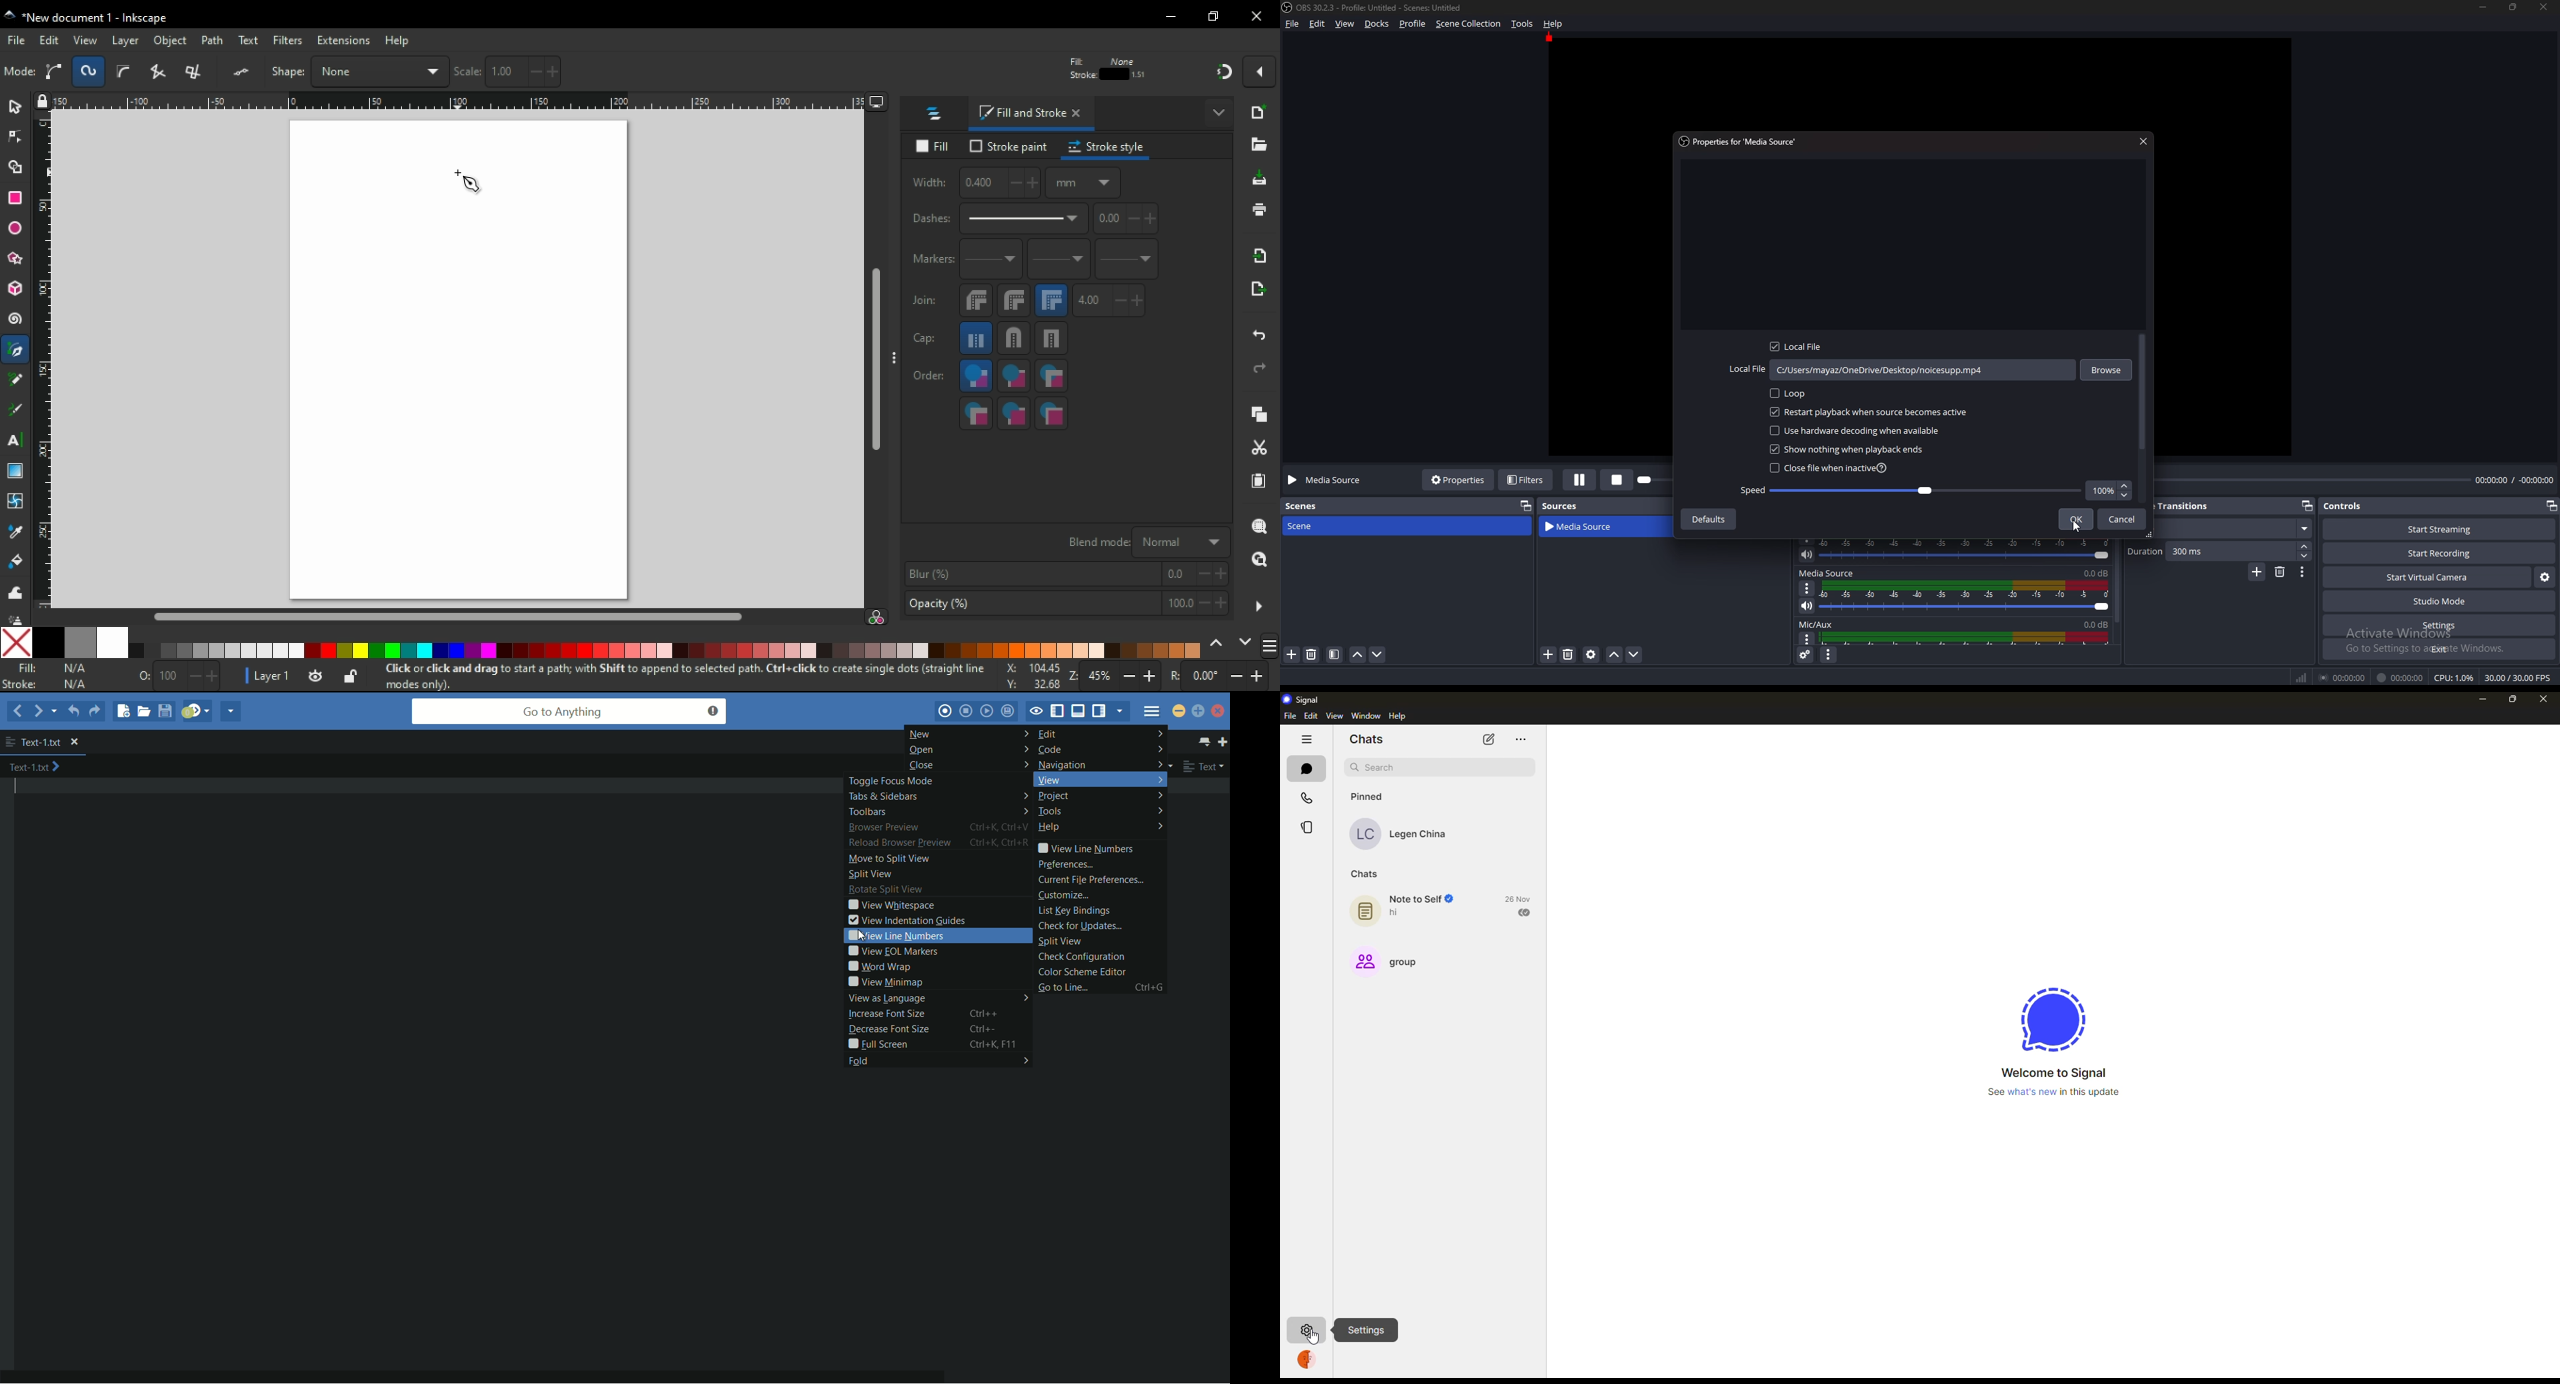  Describe the element at coordinates (1378, 654) in the screenshot. I see `move scene down` at that location.